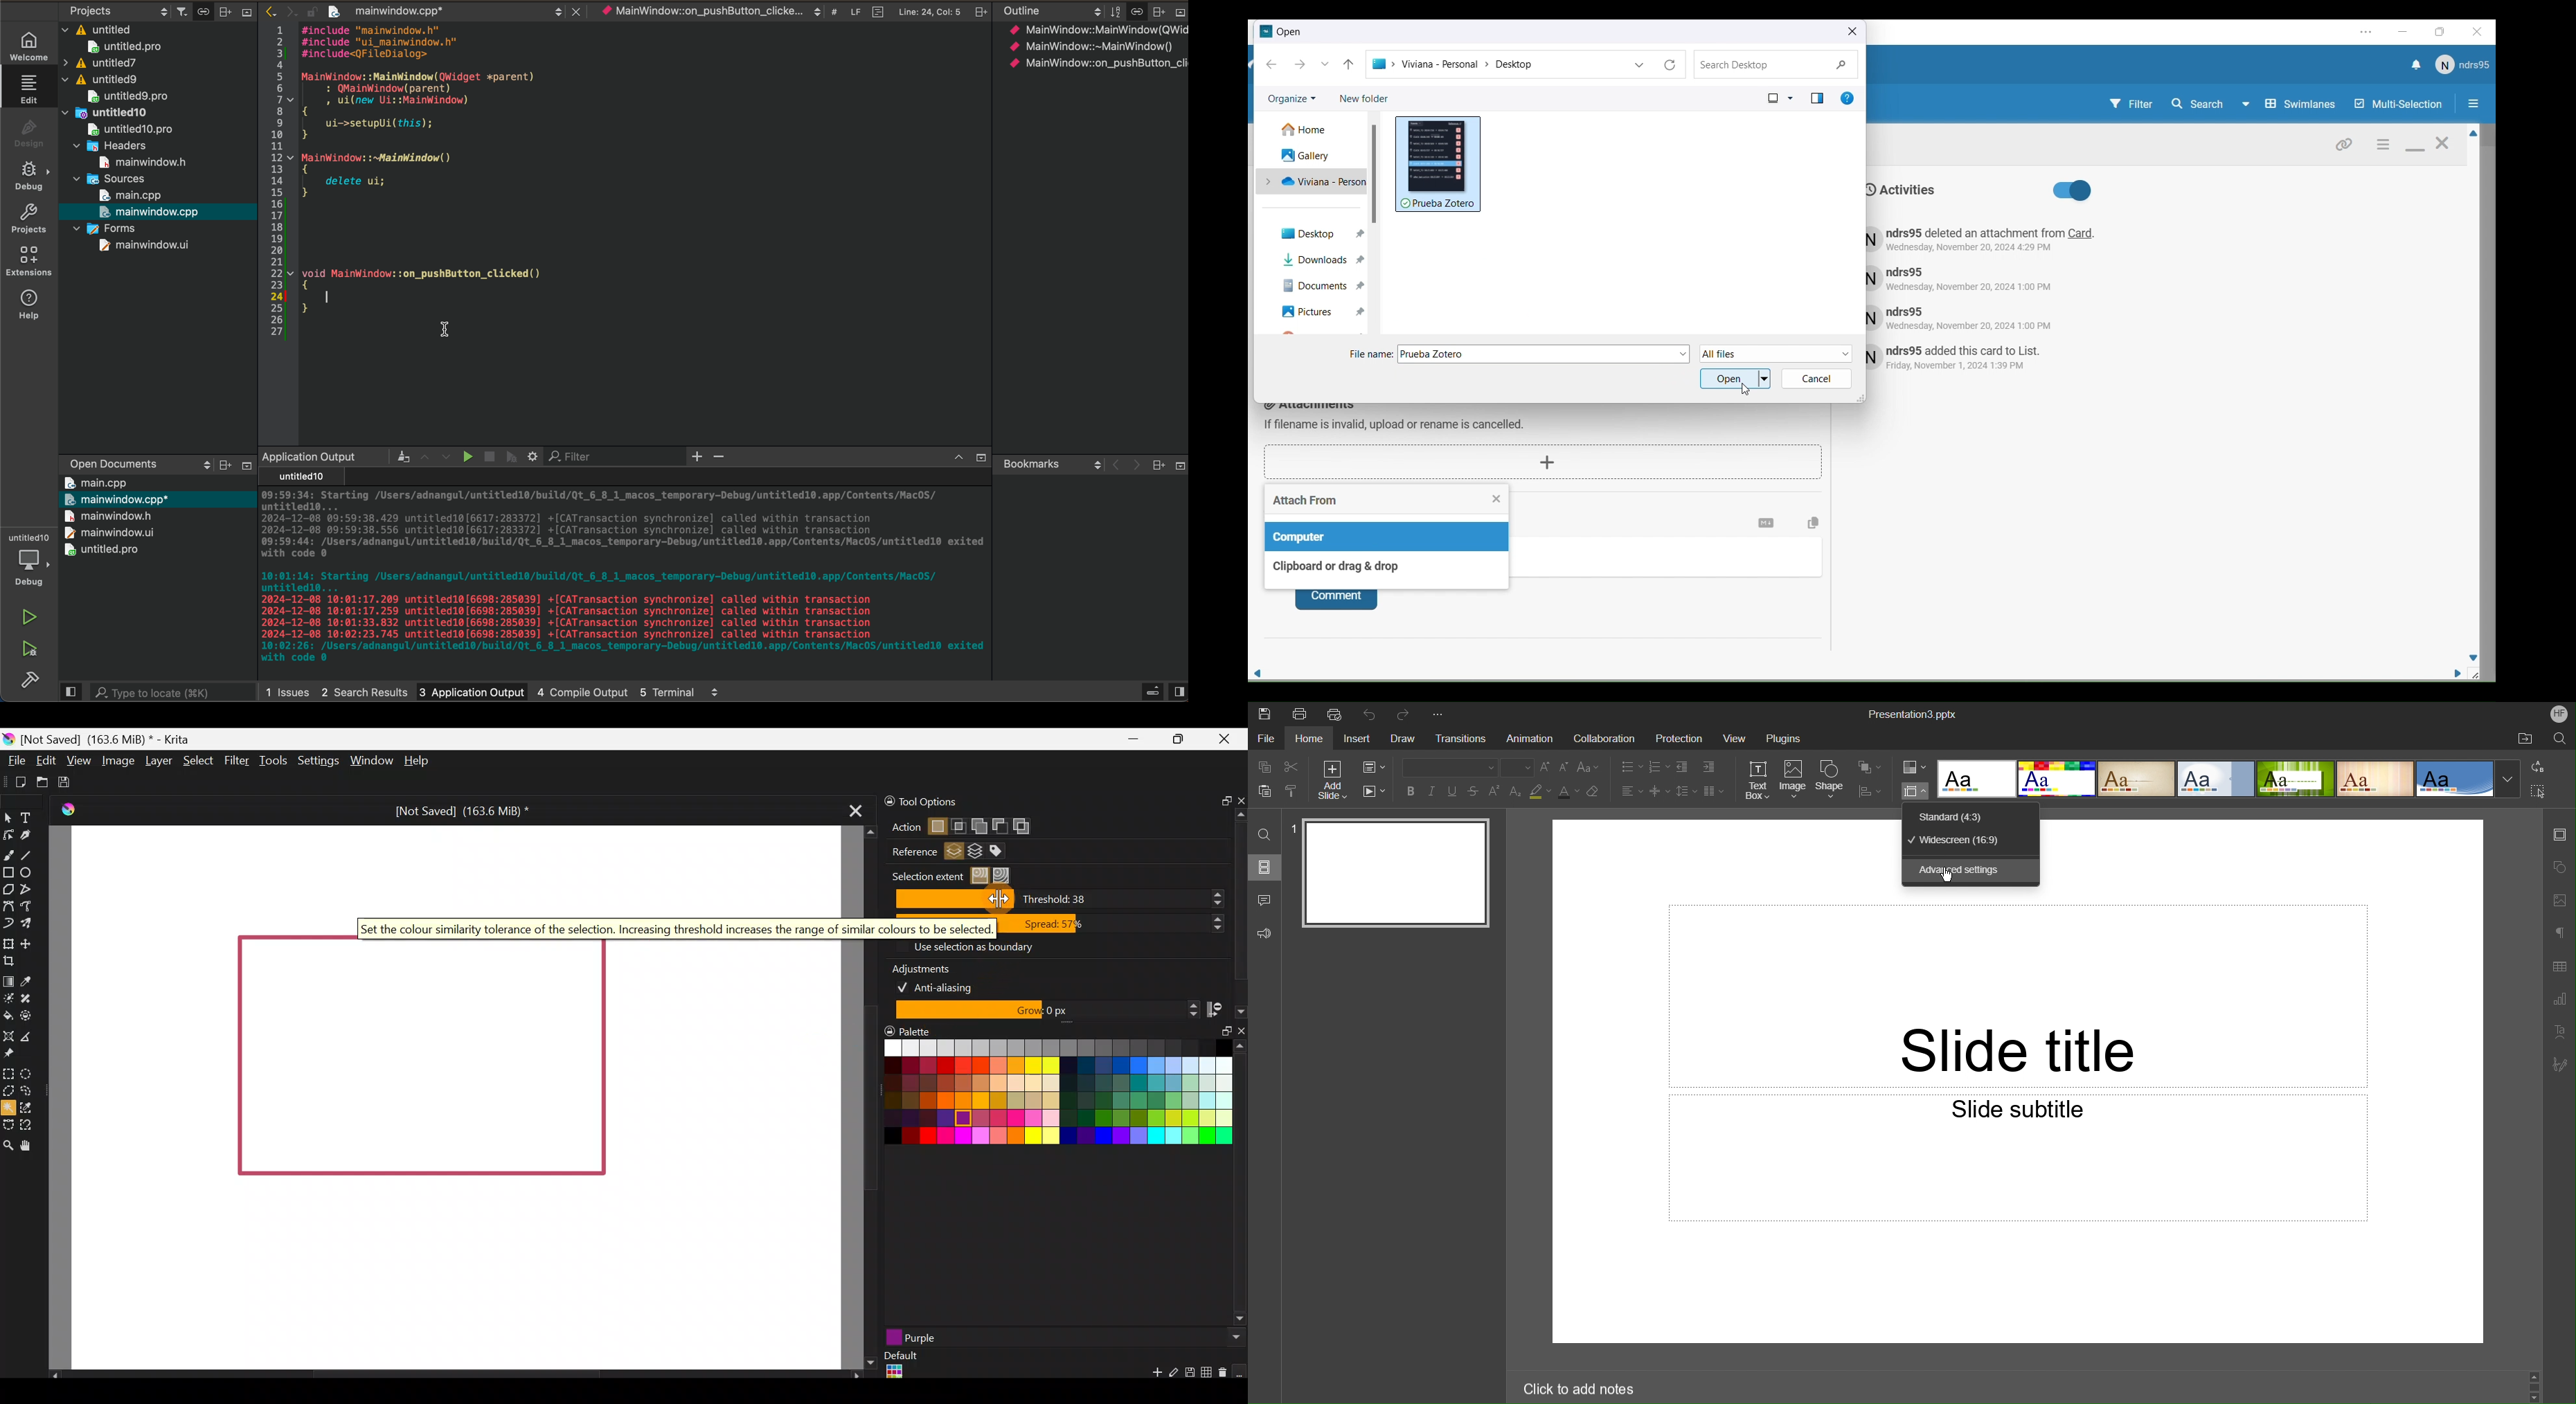 This screenshot has width=2576, height=1428. I want to click on Home, so click(1310, 739).